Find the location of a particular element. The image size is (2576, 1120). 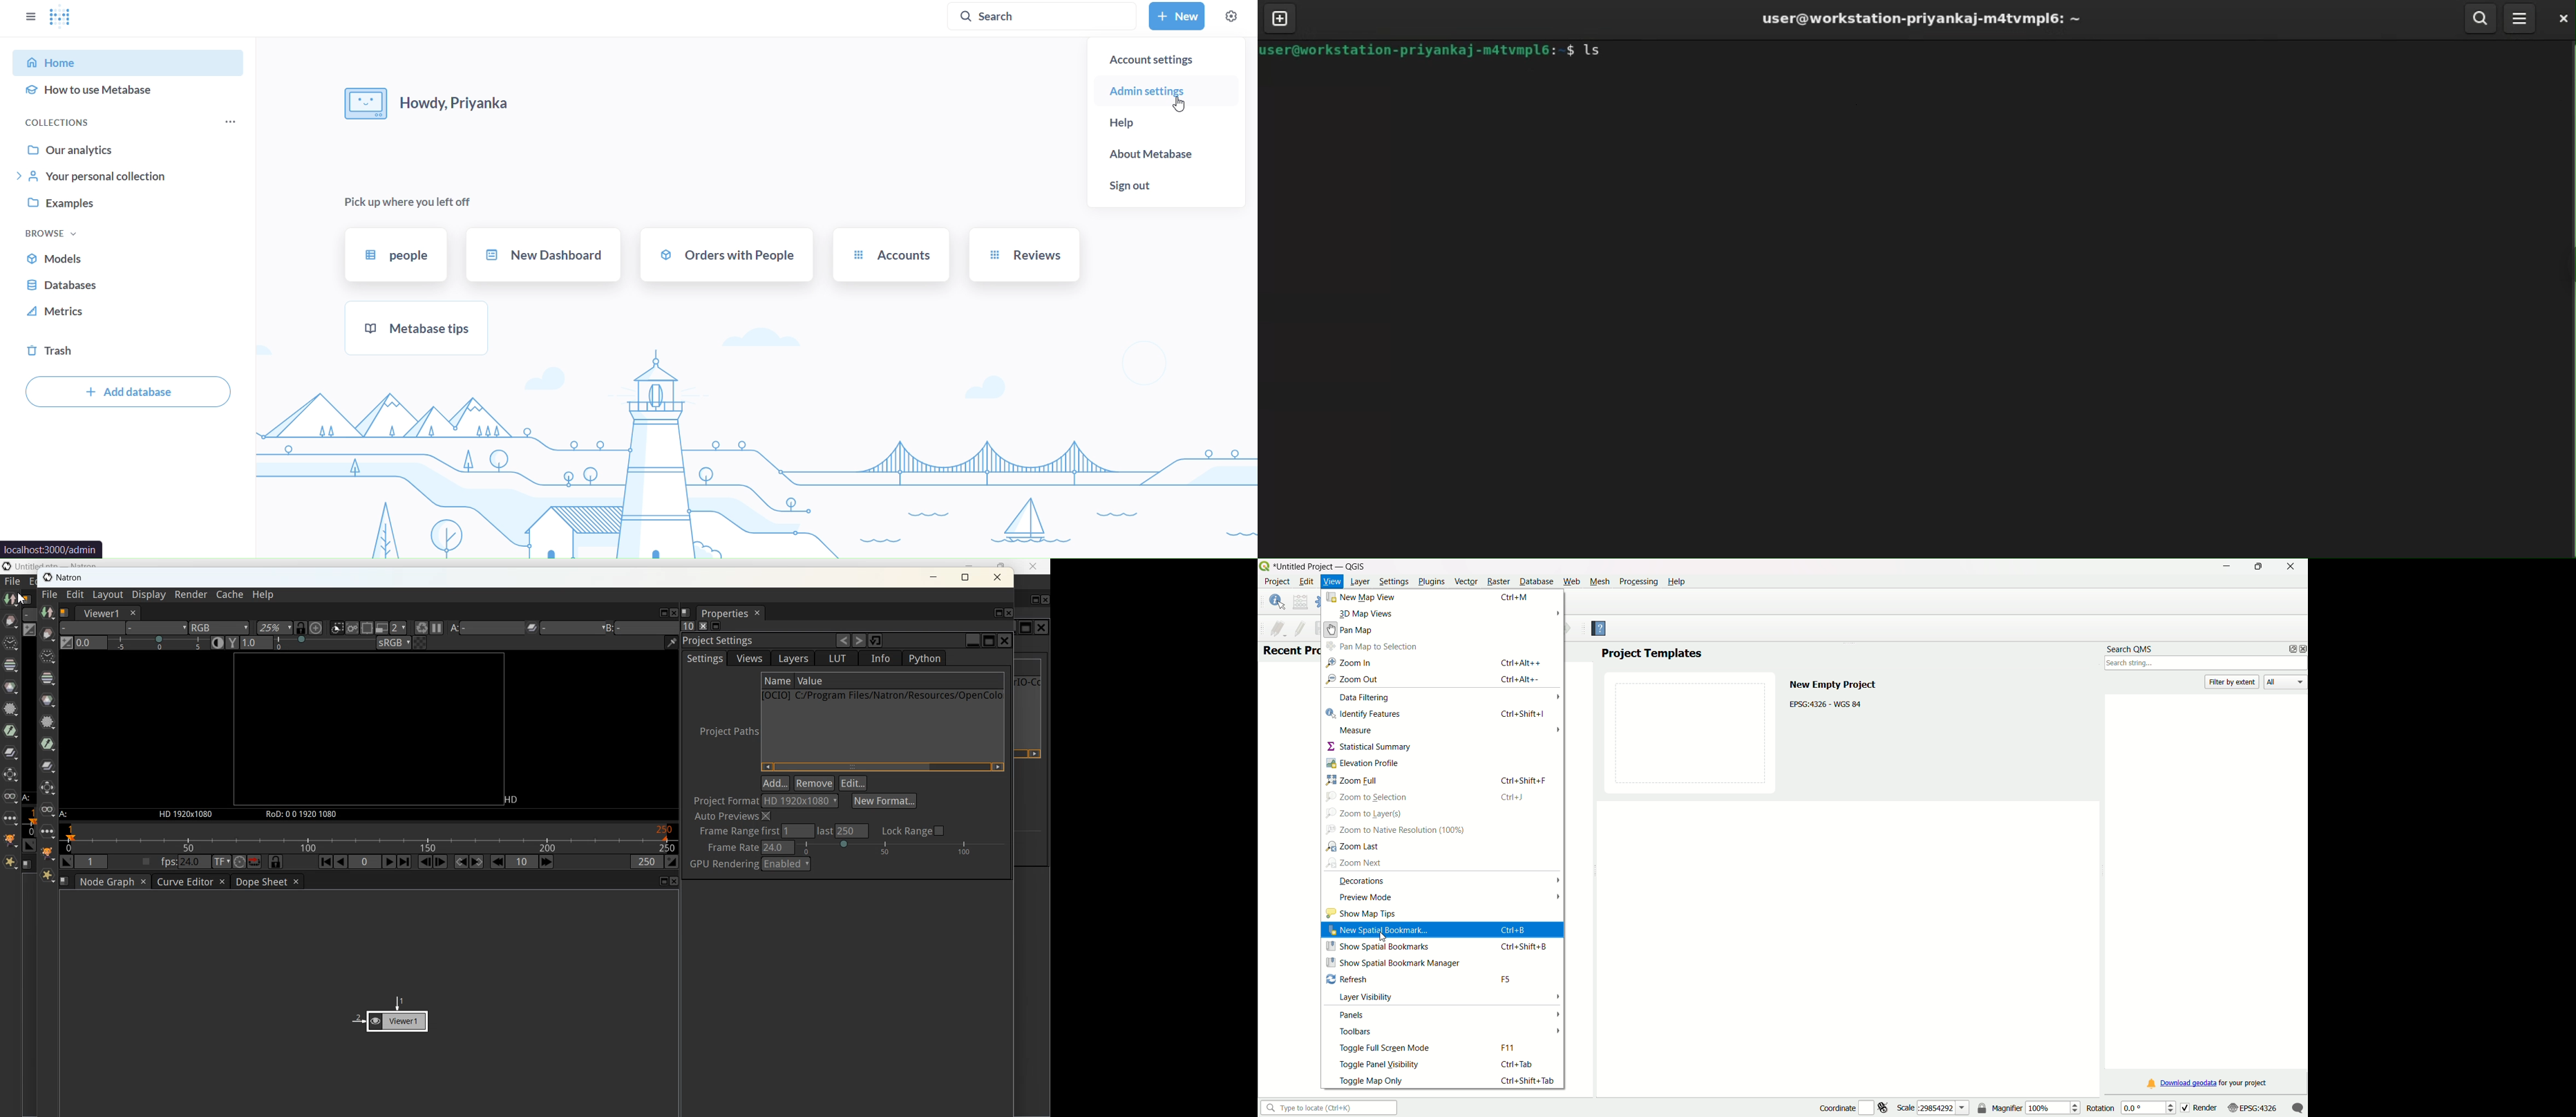

add database is located at coordinates (126, 392).